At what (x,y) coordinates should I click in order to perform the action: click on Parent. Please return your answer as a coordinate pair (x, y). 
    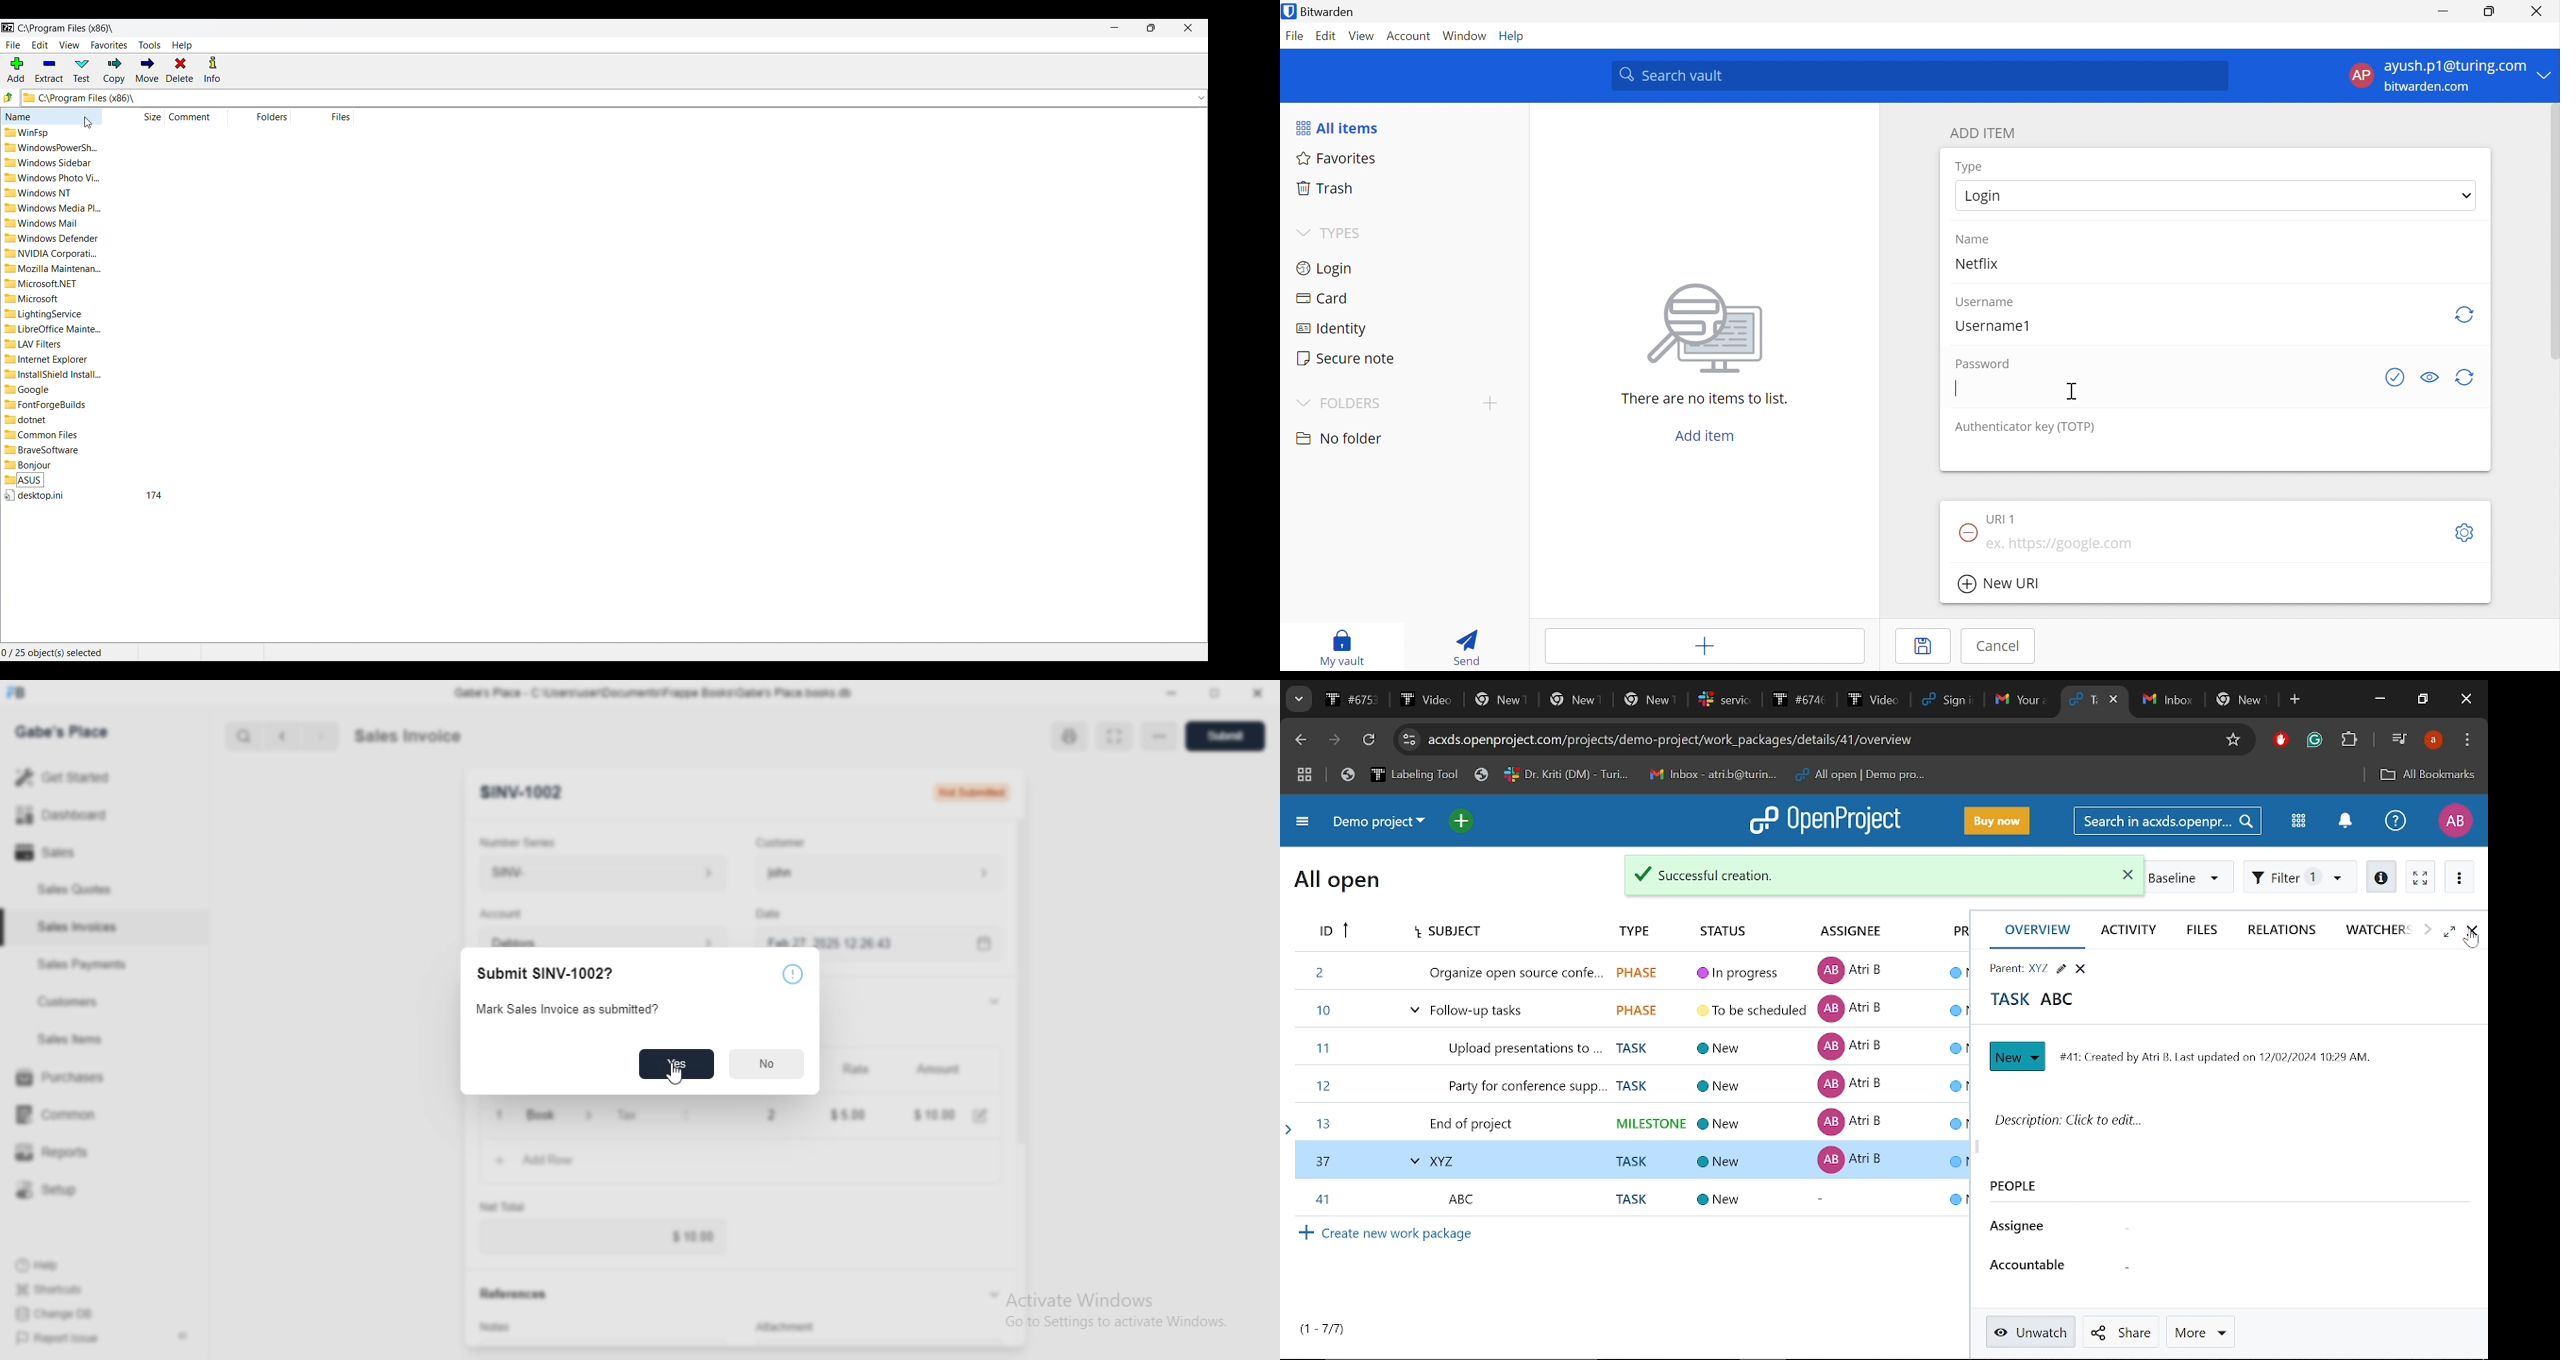
    Looking at the image, I should click on (2014, 967).